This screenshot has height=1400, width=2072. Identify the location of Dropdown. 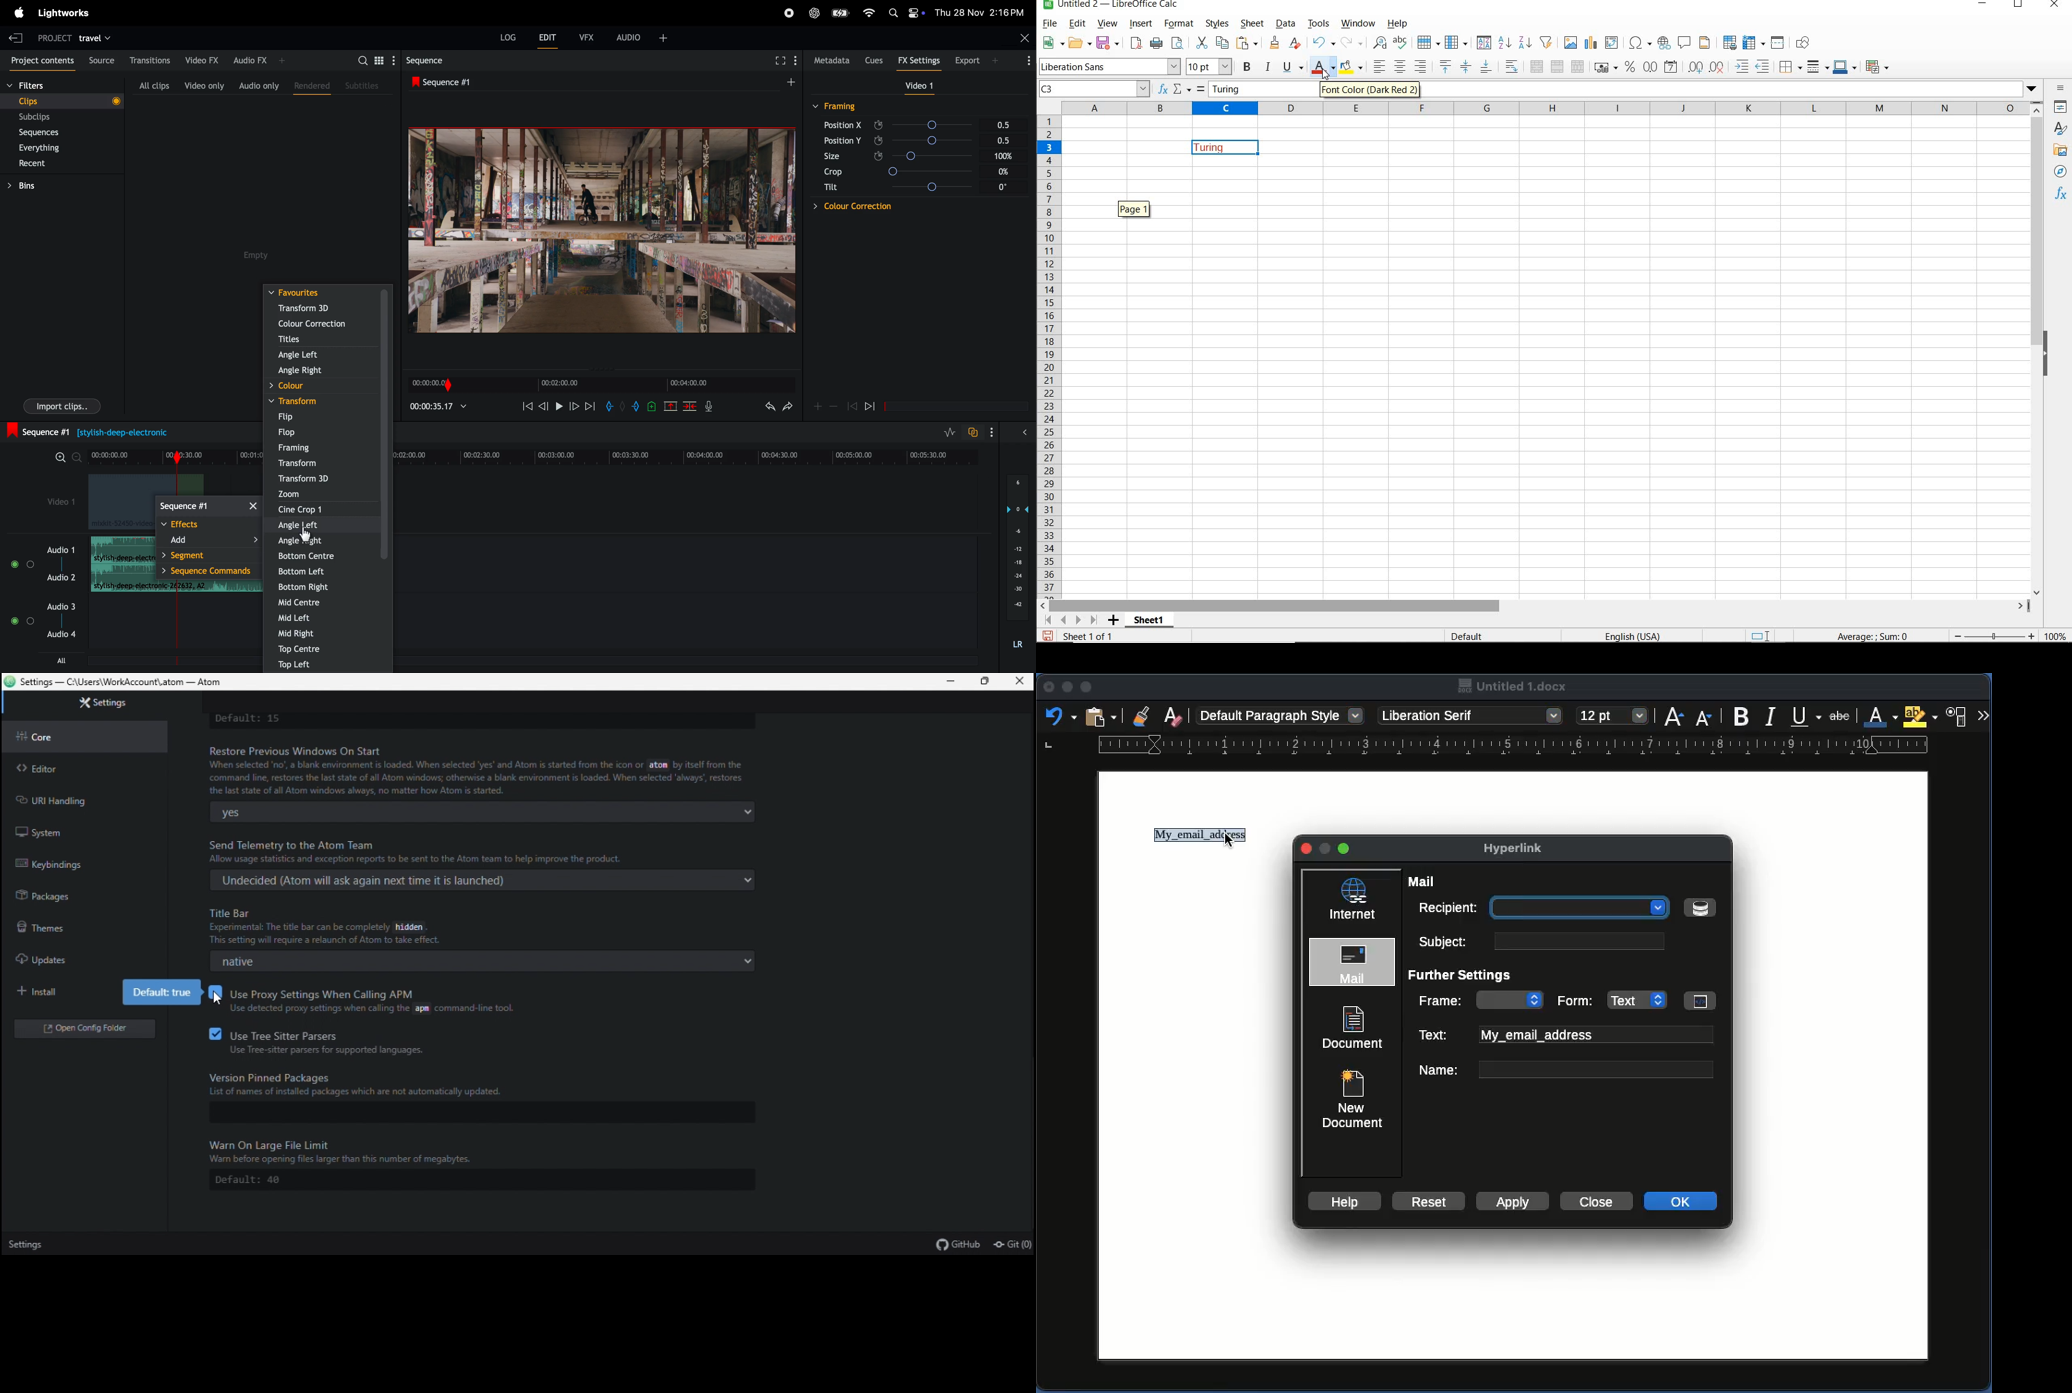
(2031, 89).